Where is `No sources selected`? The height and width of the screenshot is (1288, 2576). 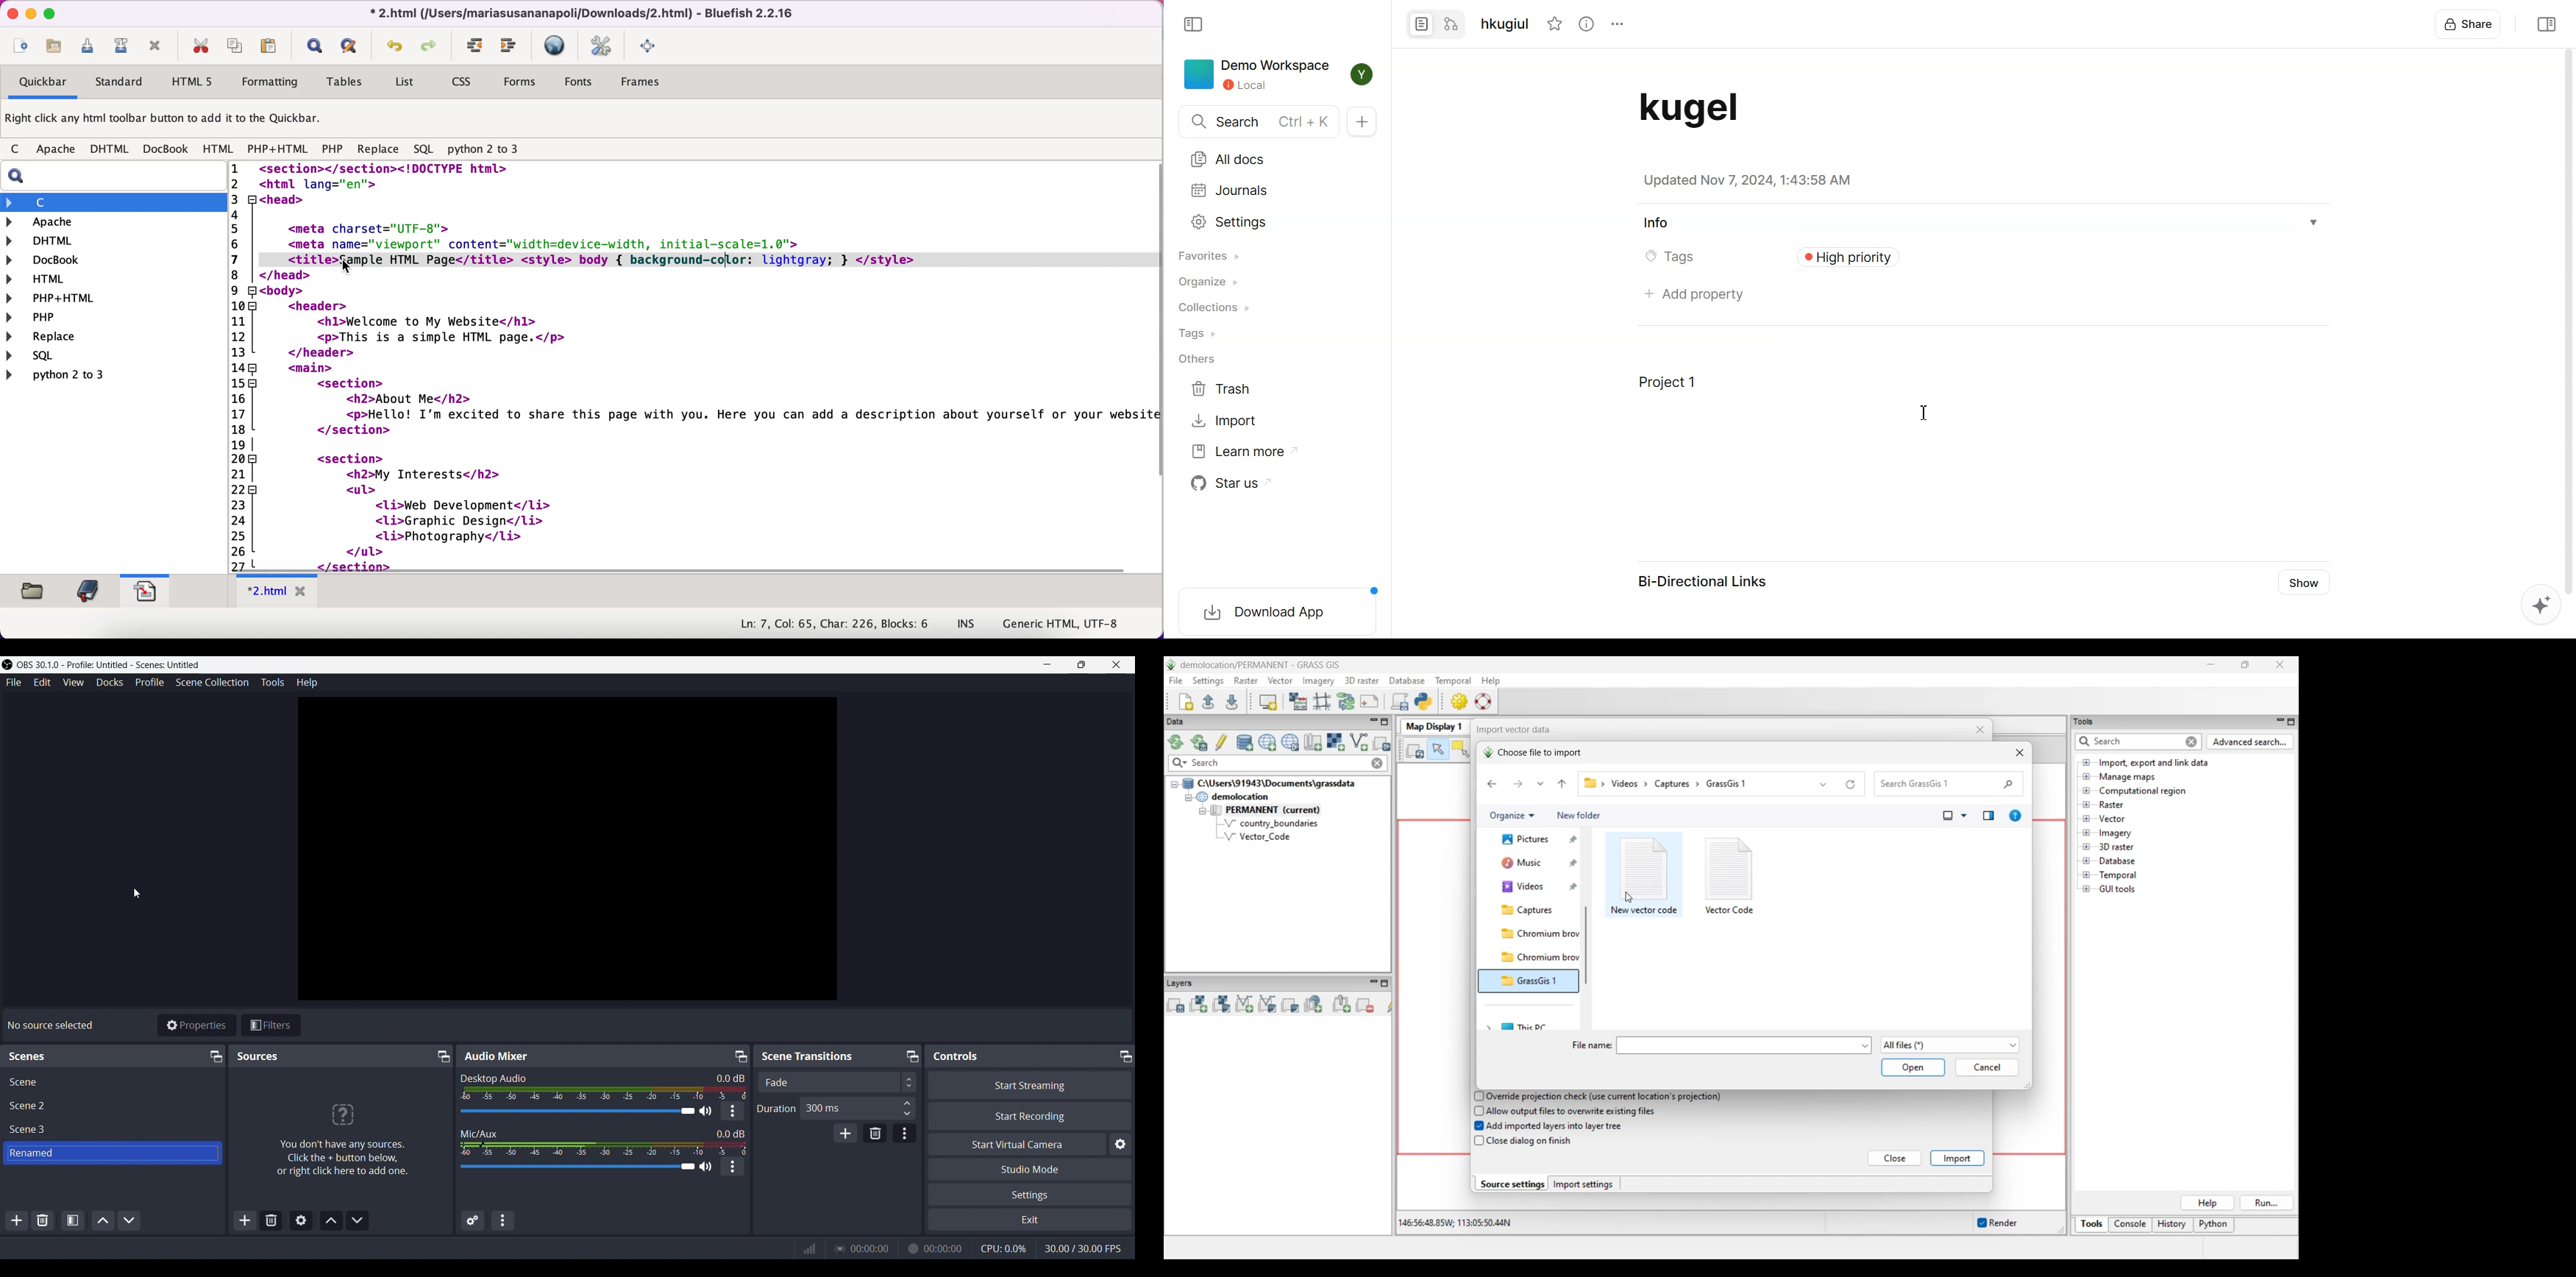
No sources selected is located at coordinates (49, 1025).